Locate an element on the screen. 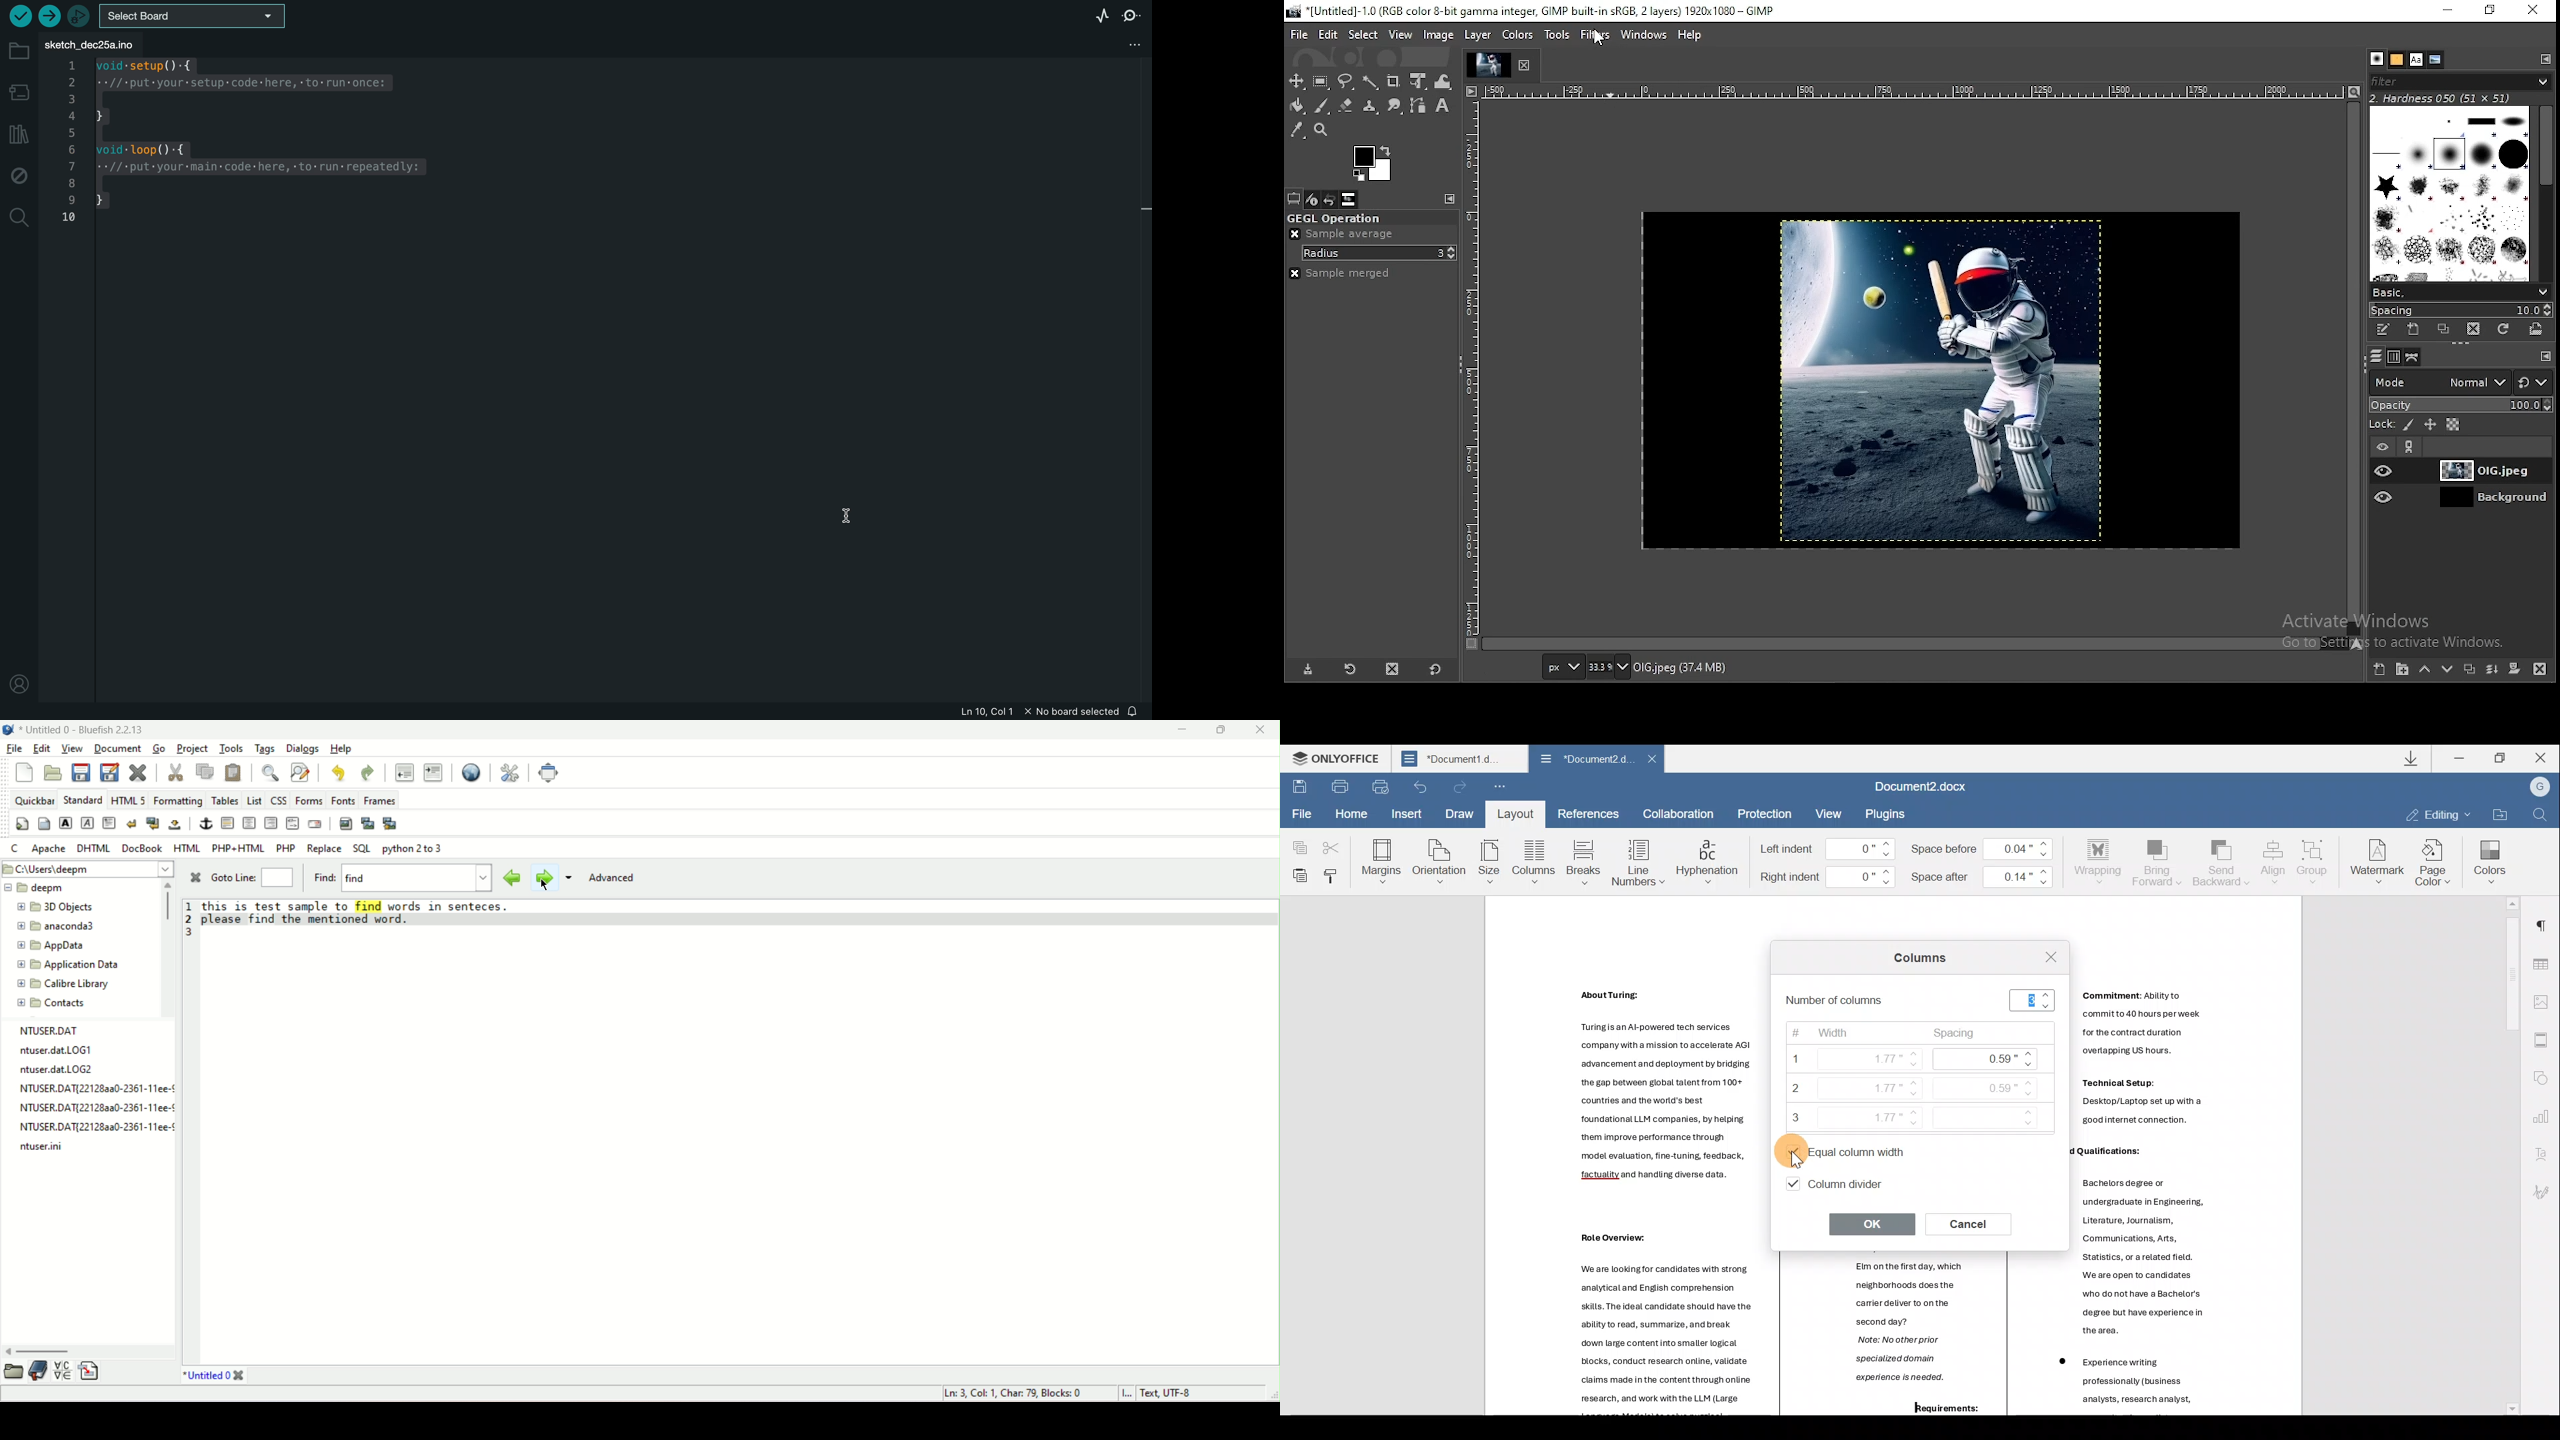 The width and height of the screenshot is (2576, 1456). OIG.jpeg(37.4mb) is located at coordinates (1679, 671).